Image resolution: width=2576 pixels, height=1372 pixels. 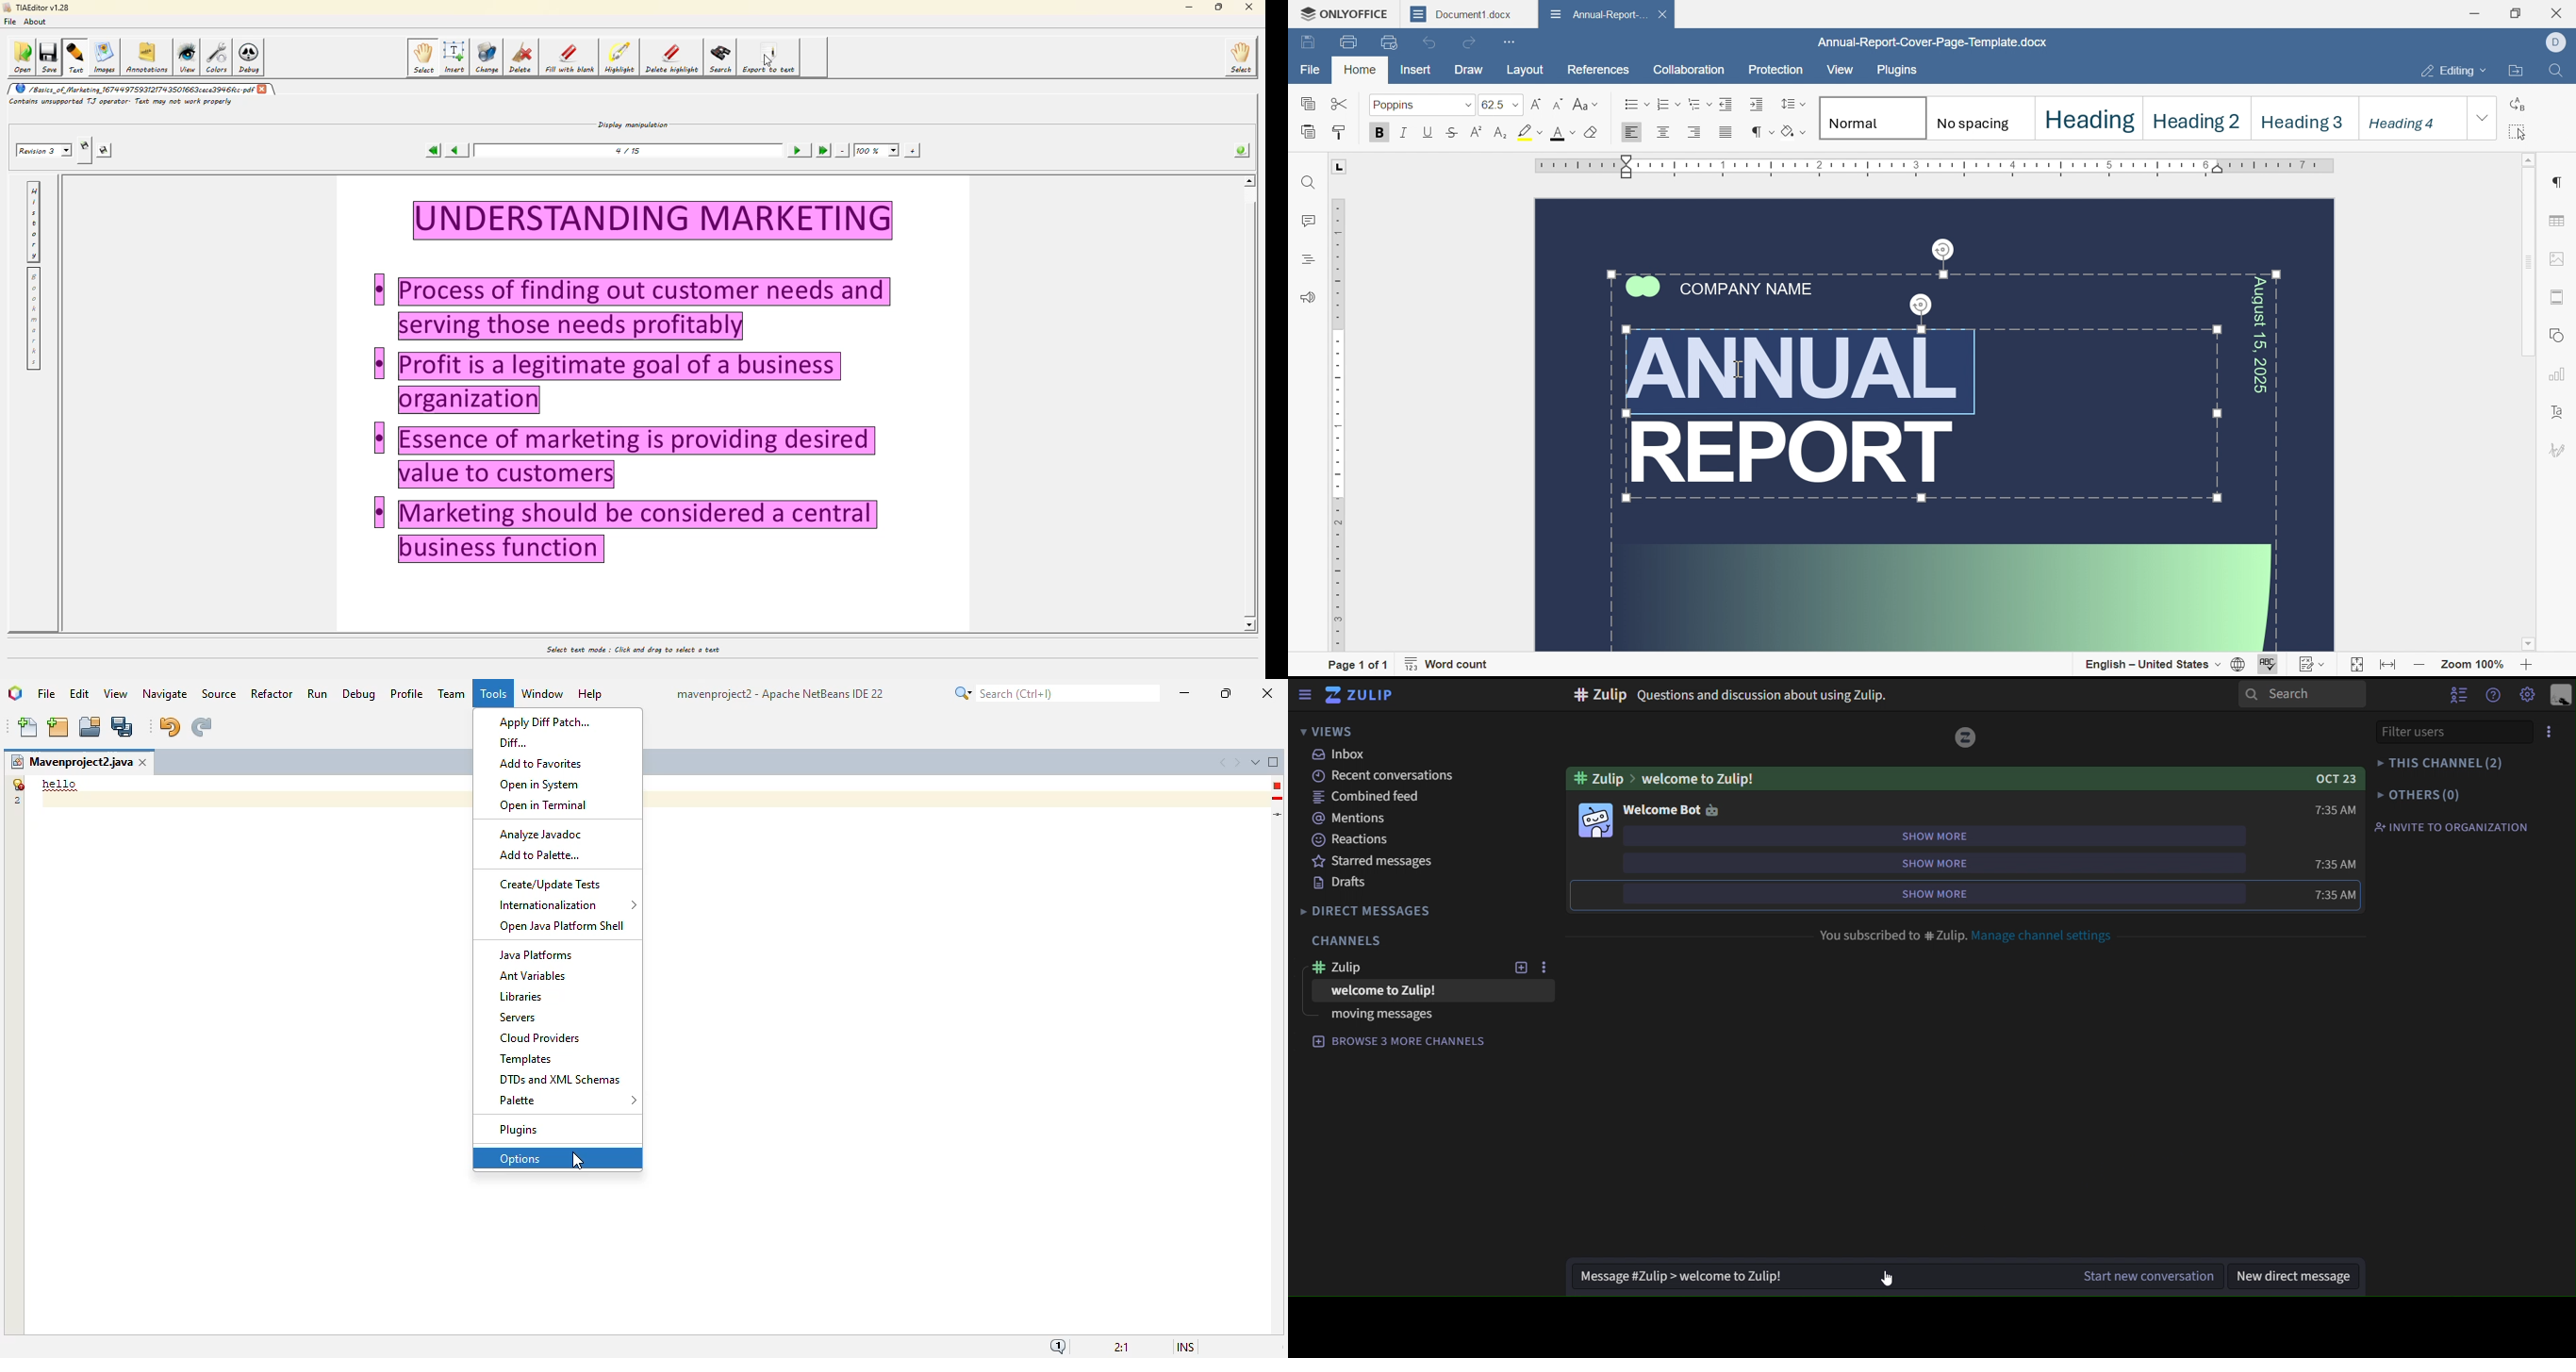 I want to click on servers, so click(x=517, y=1018).